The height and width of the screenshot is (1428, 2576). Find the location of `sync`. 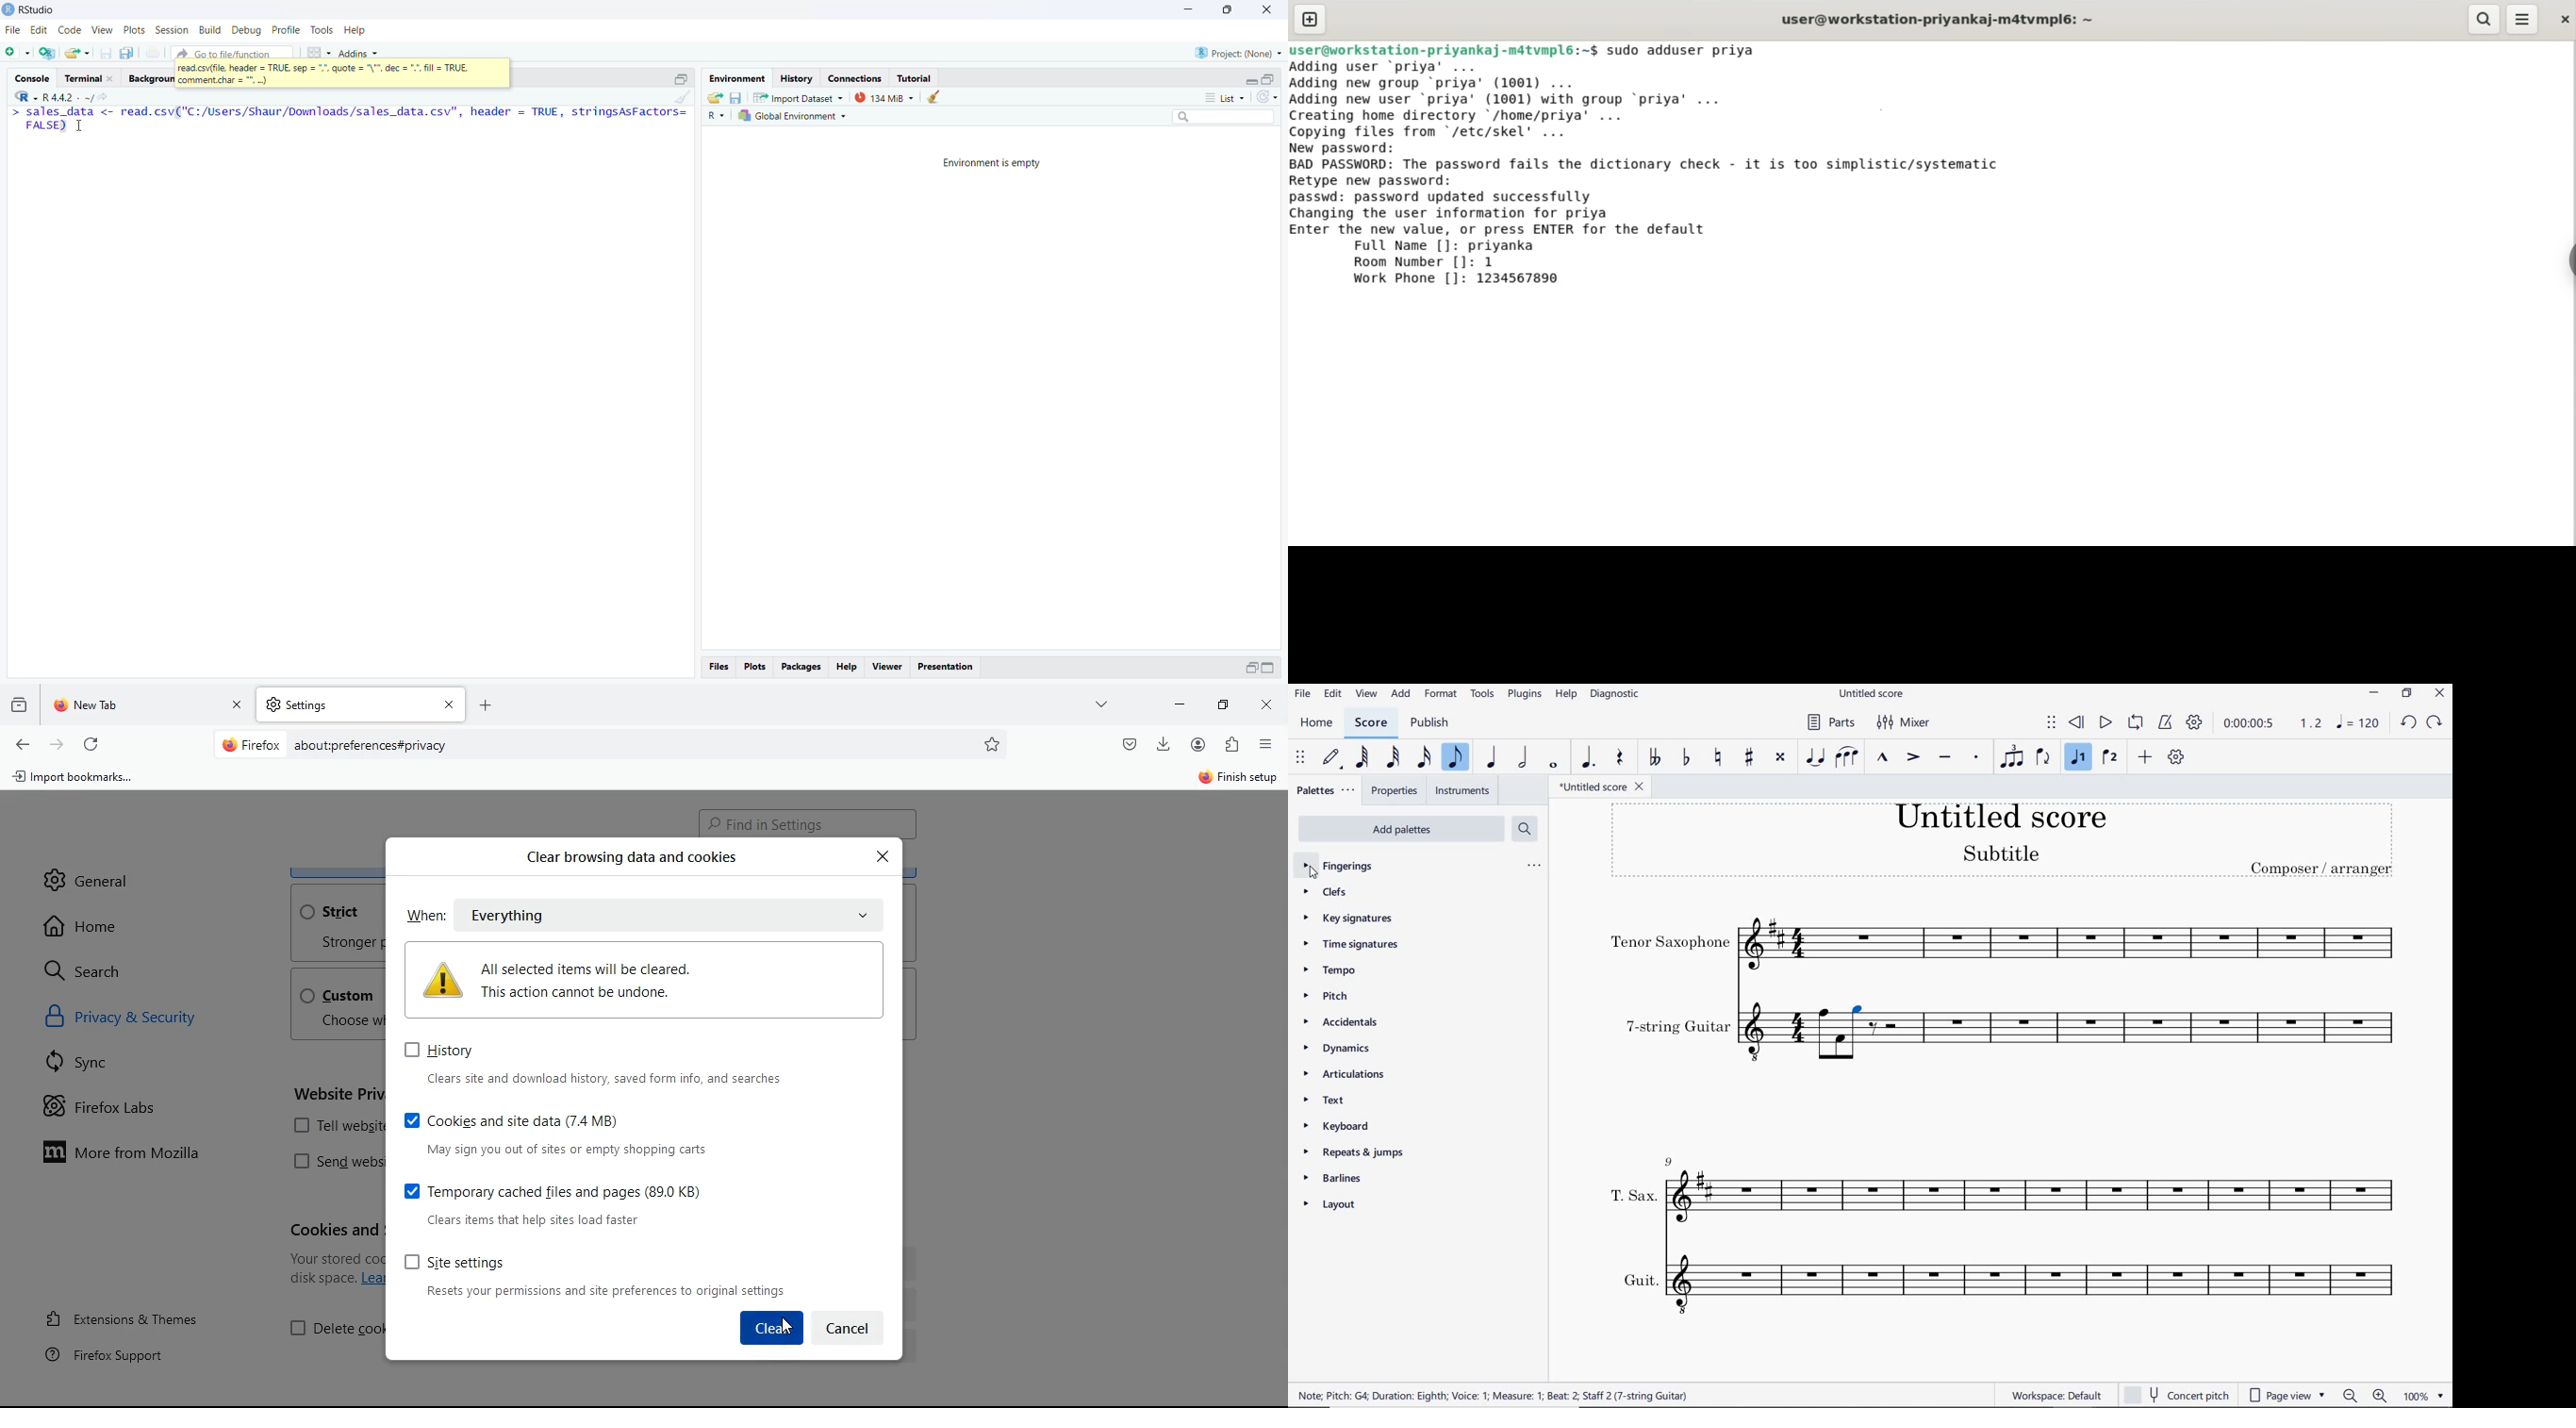

sync is located at coordinates (86, 1066).